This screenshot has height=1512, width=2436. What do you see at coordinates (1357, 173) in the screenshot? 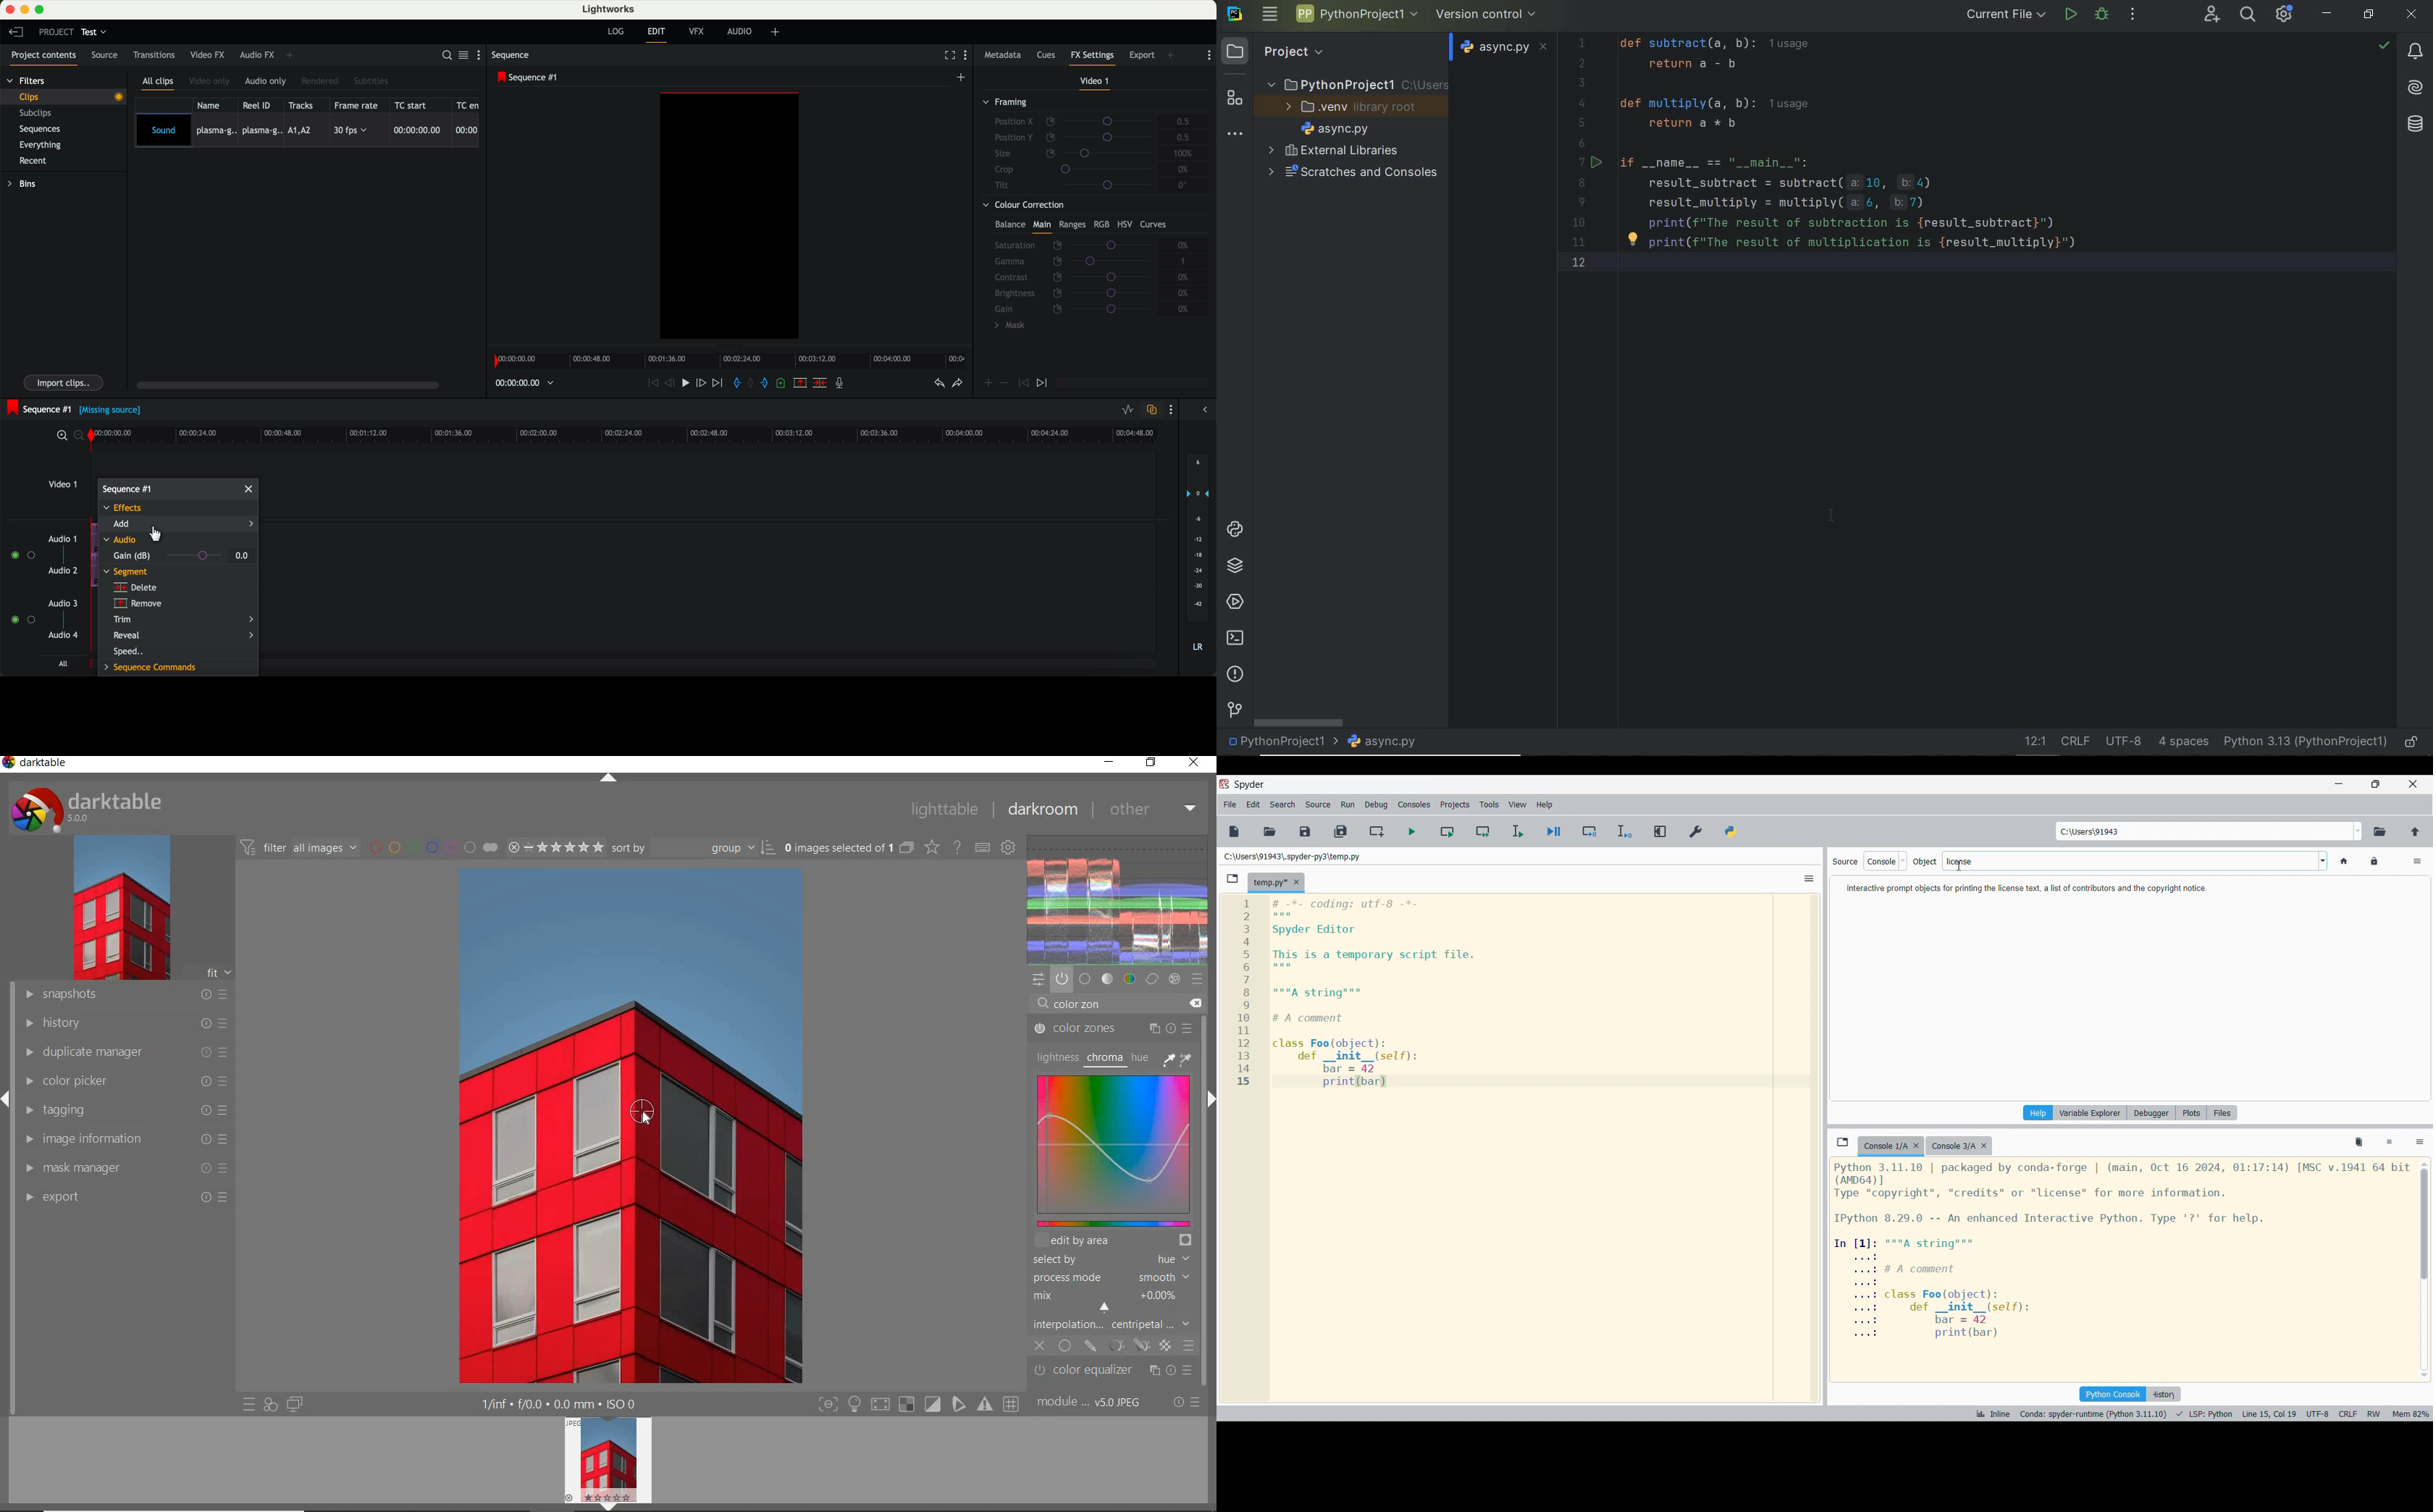
I see `scratches and consoles` at bounding box center [1357, 173].